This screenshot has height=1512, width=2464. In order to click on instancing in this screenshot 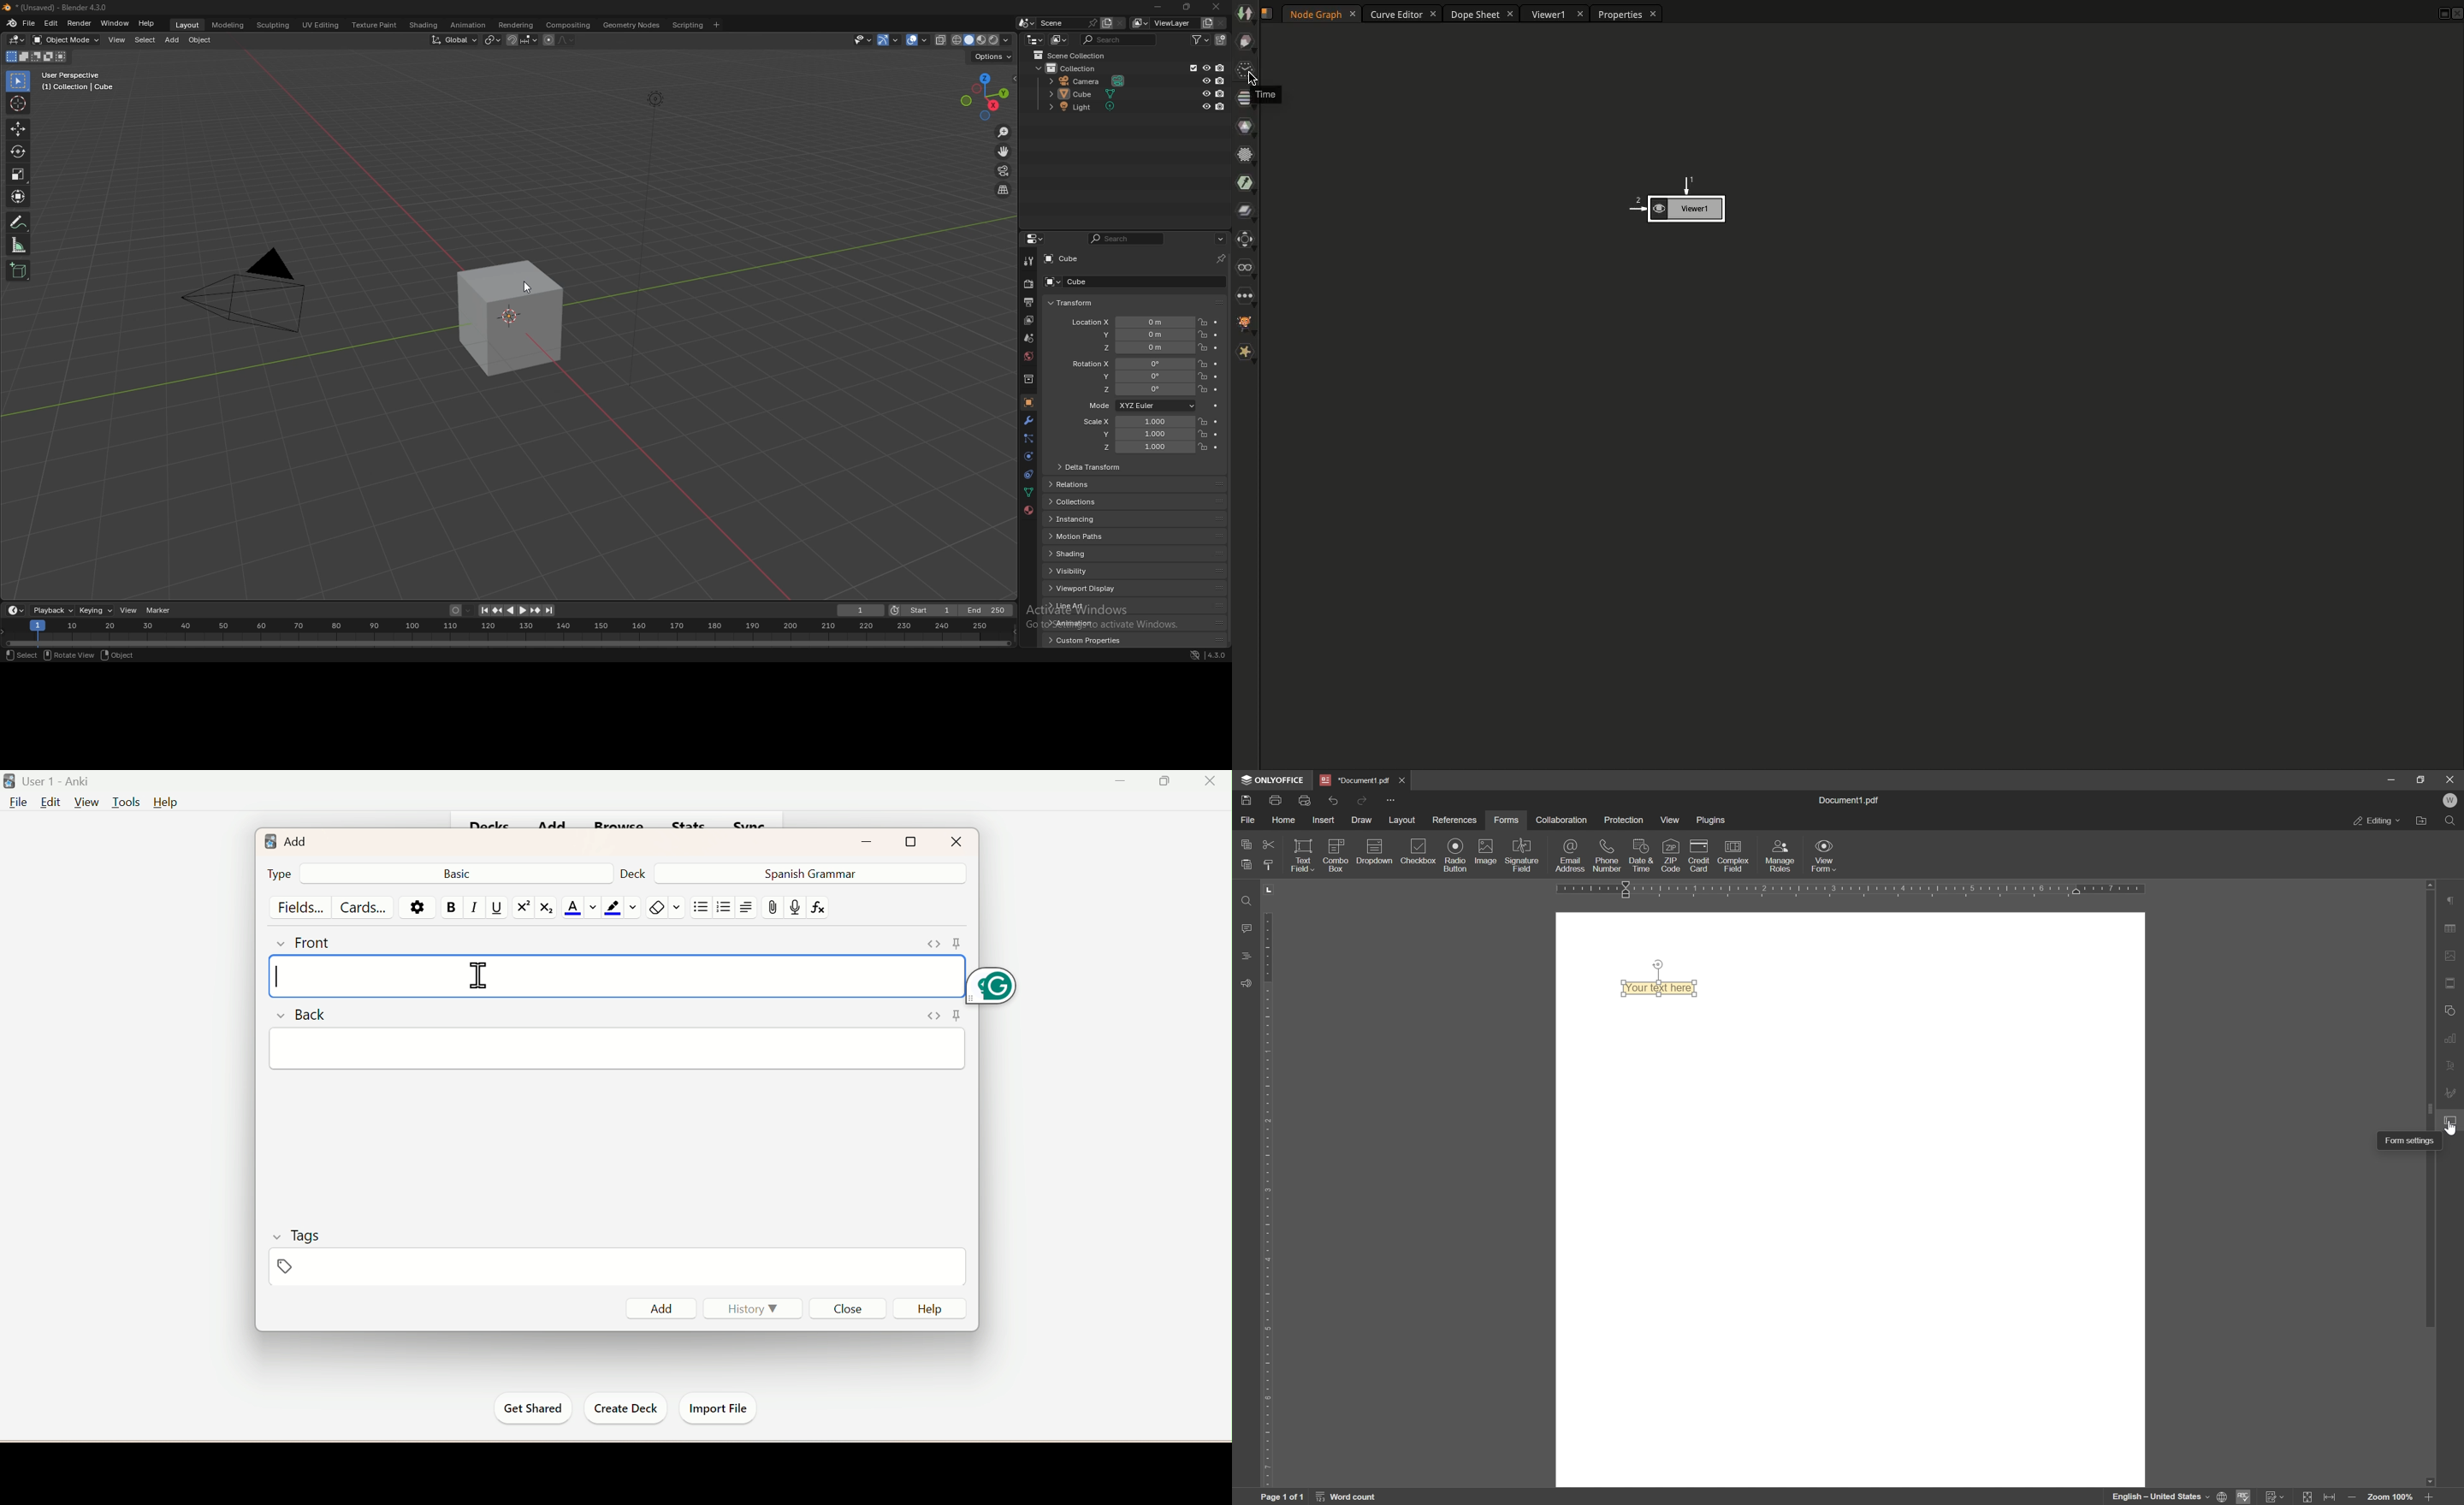, I will do `click(1087, 519)`.